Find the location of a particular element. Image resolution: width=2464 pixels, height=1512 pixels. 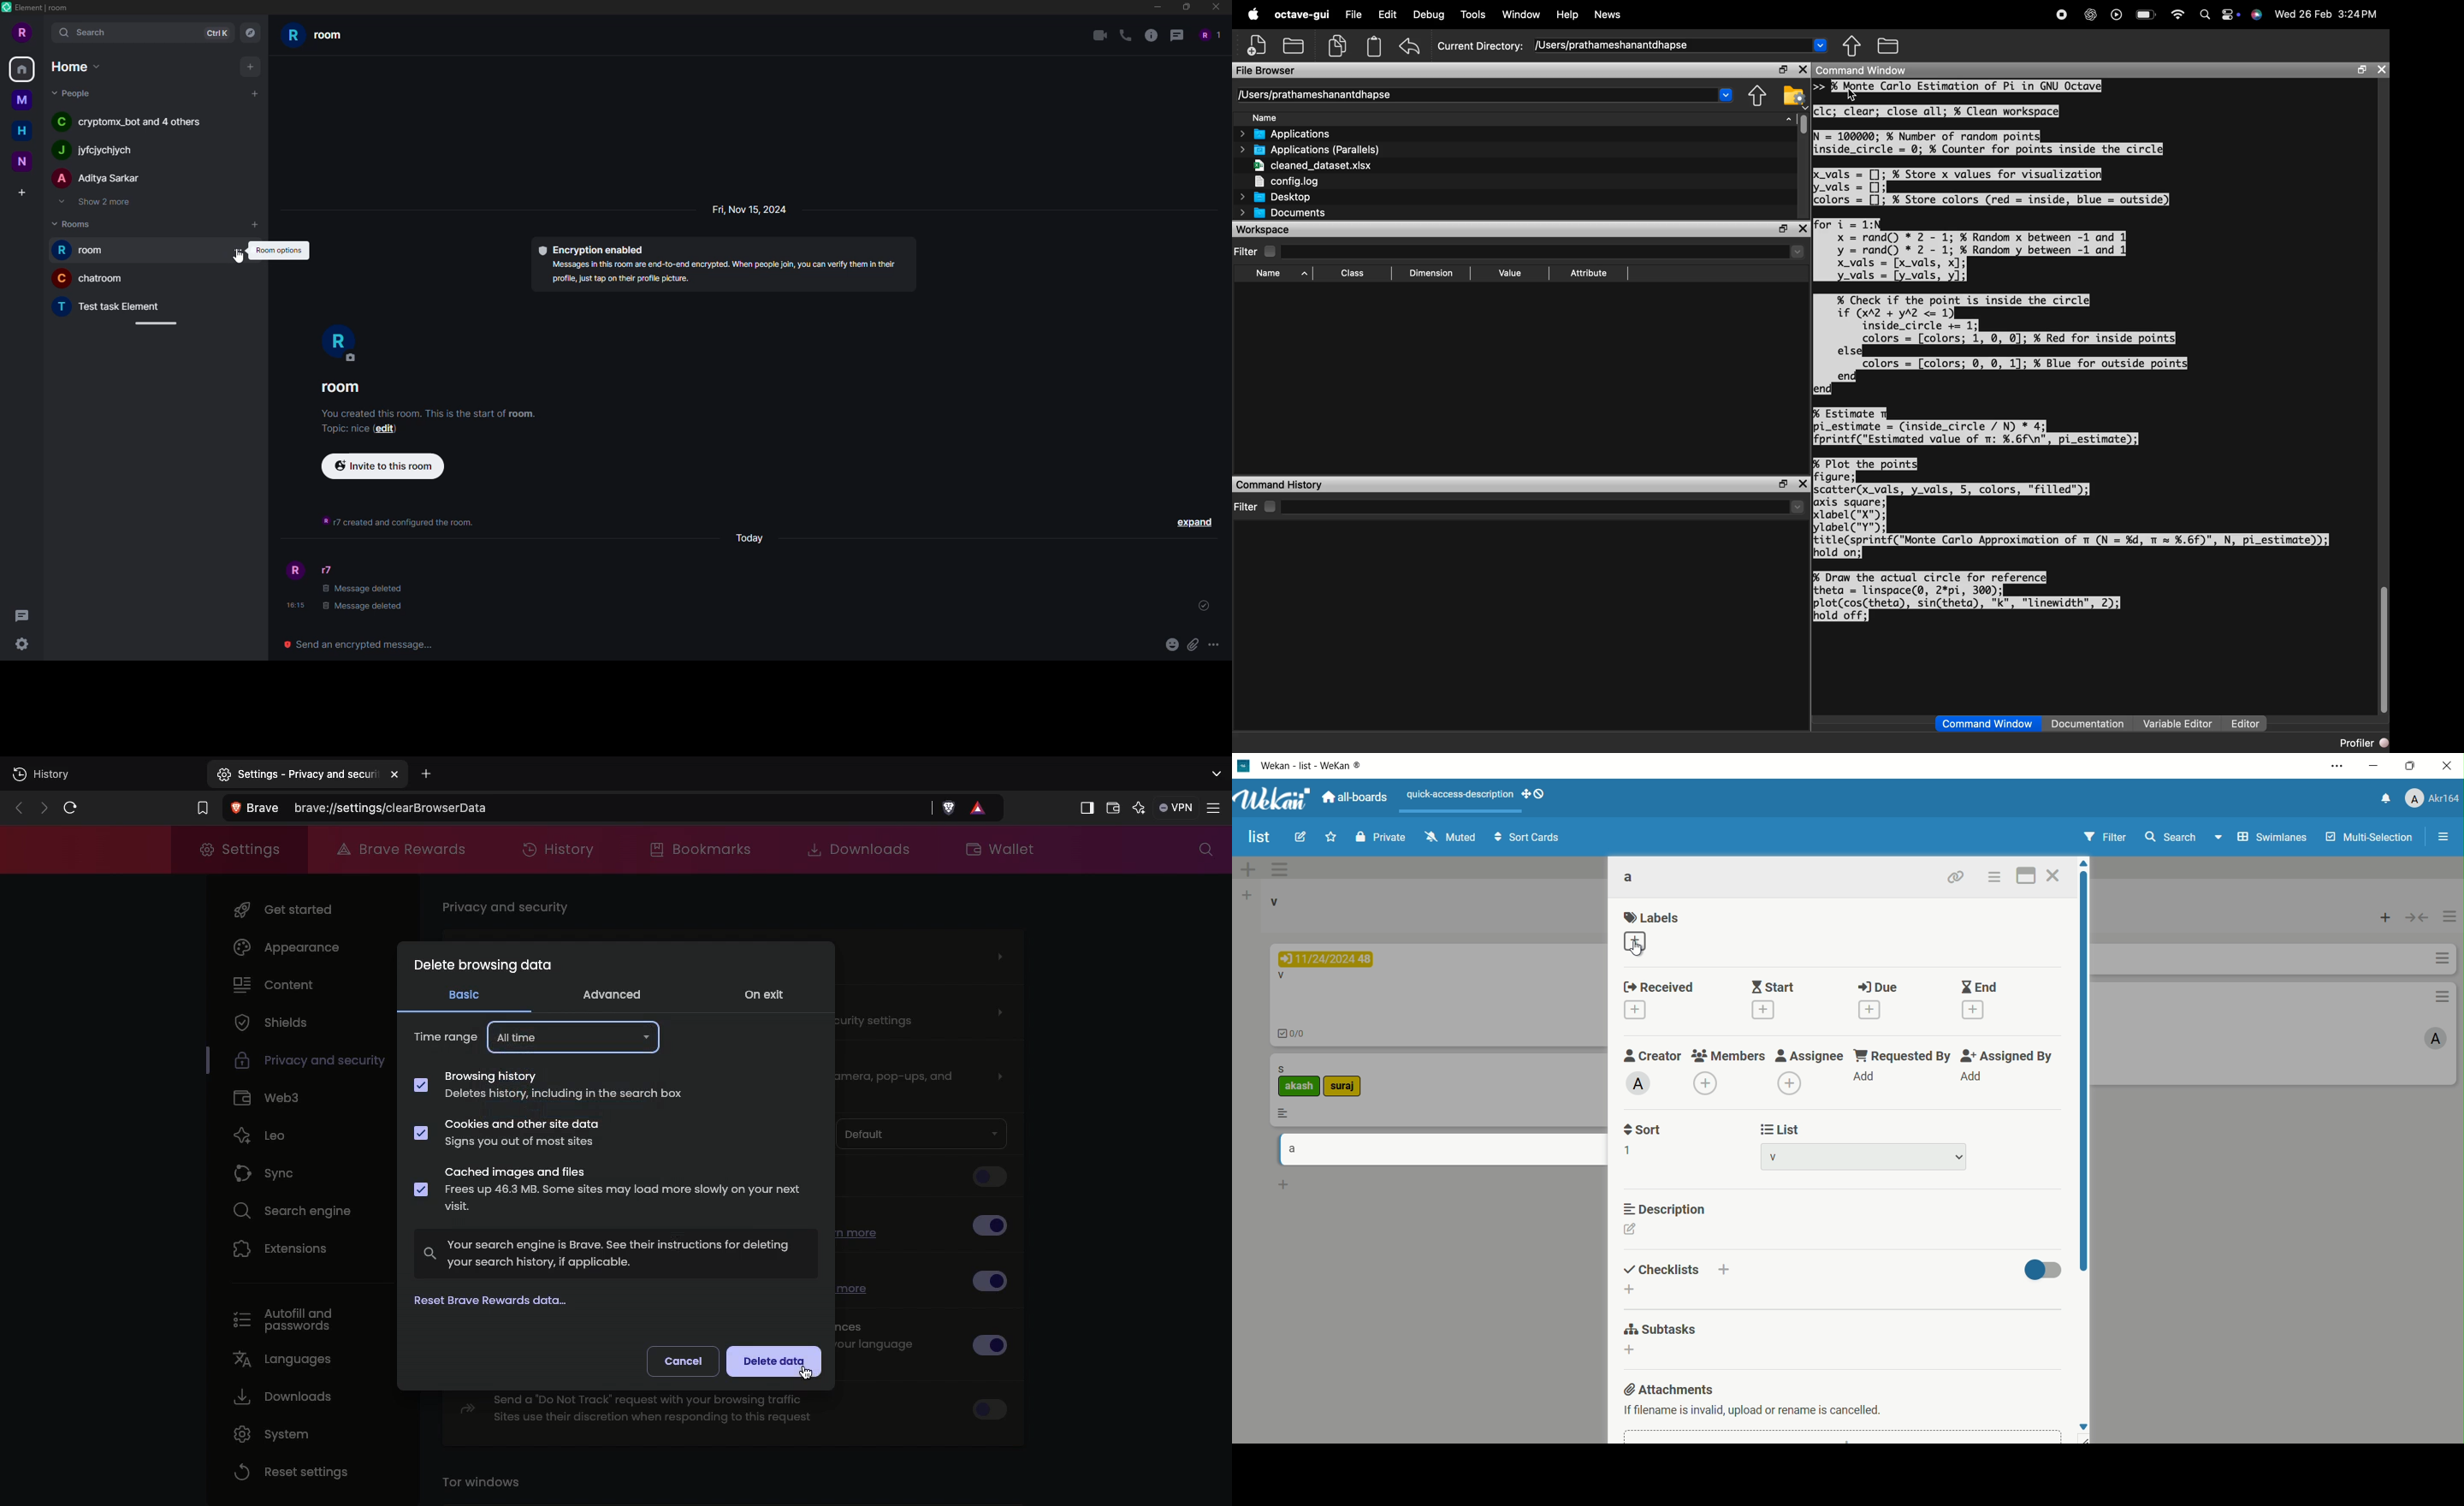

h is located at coordinates (22, 132).